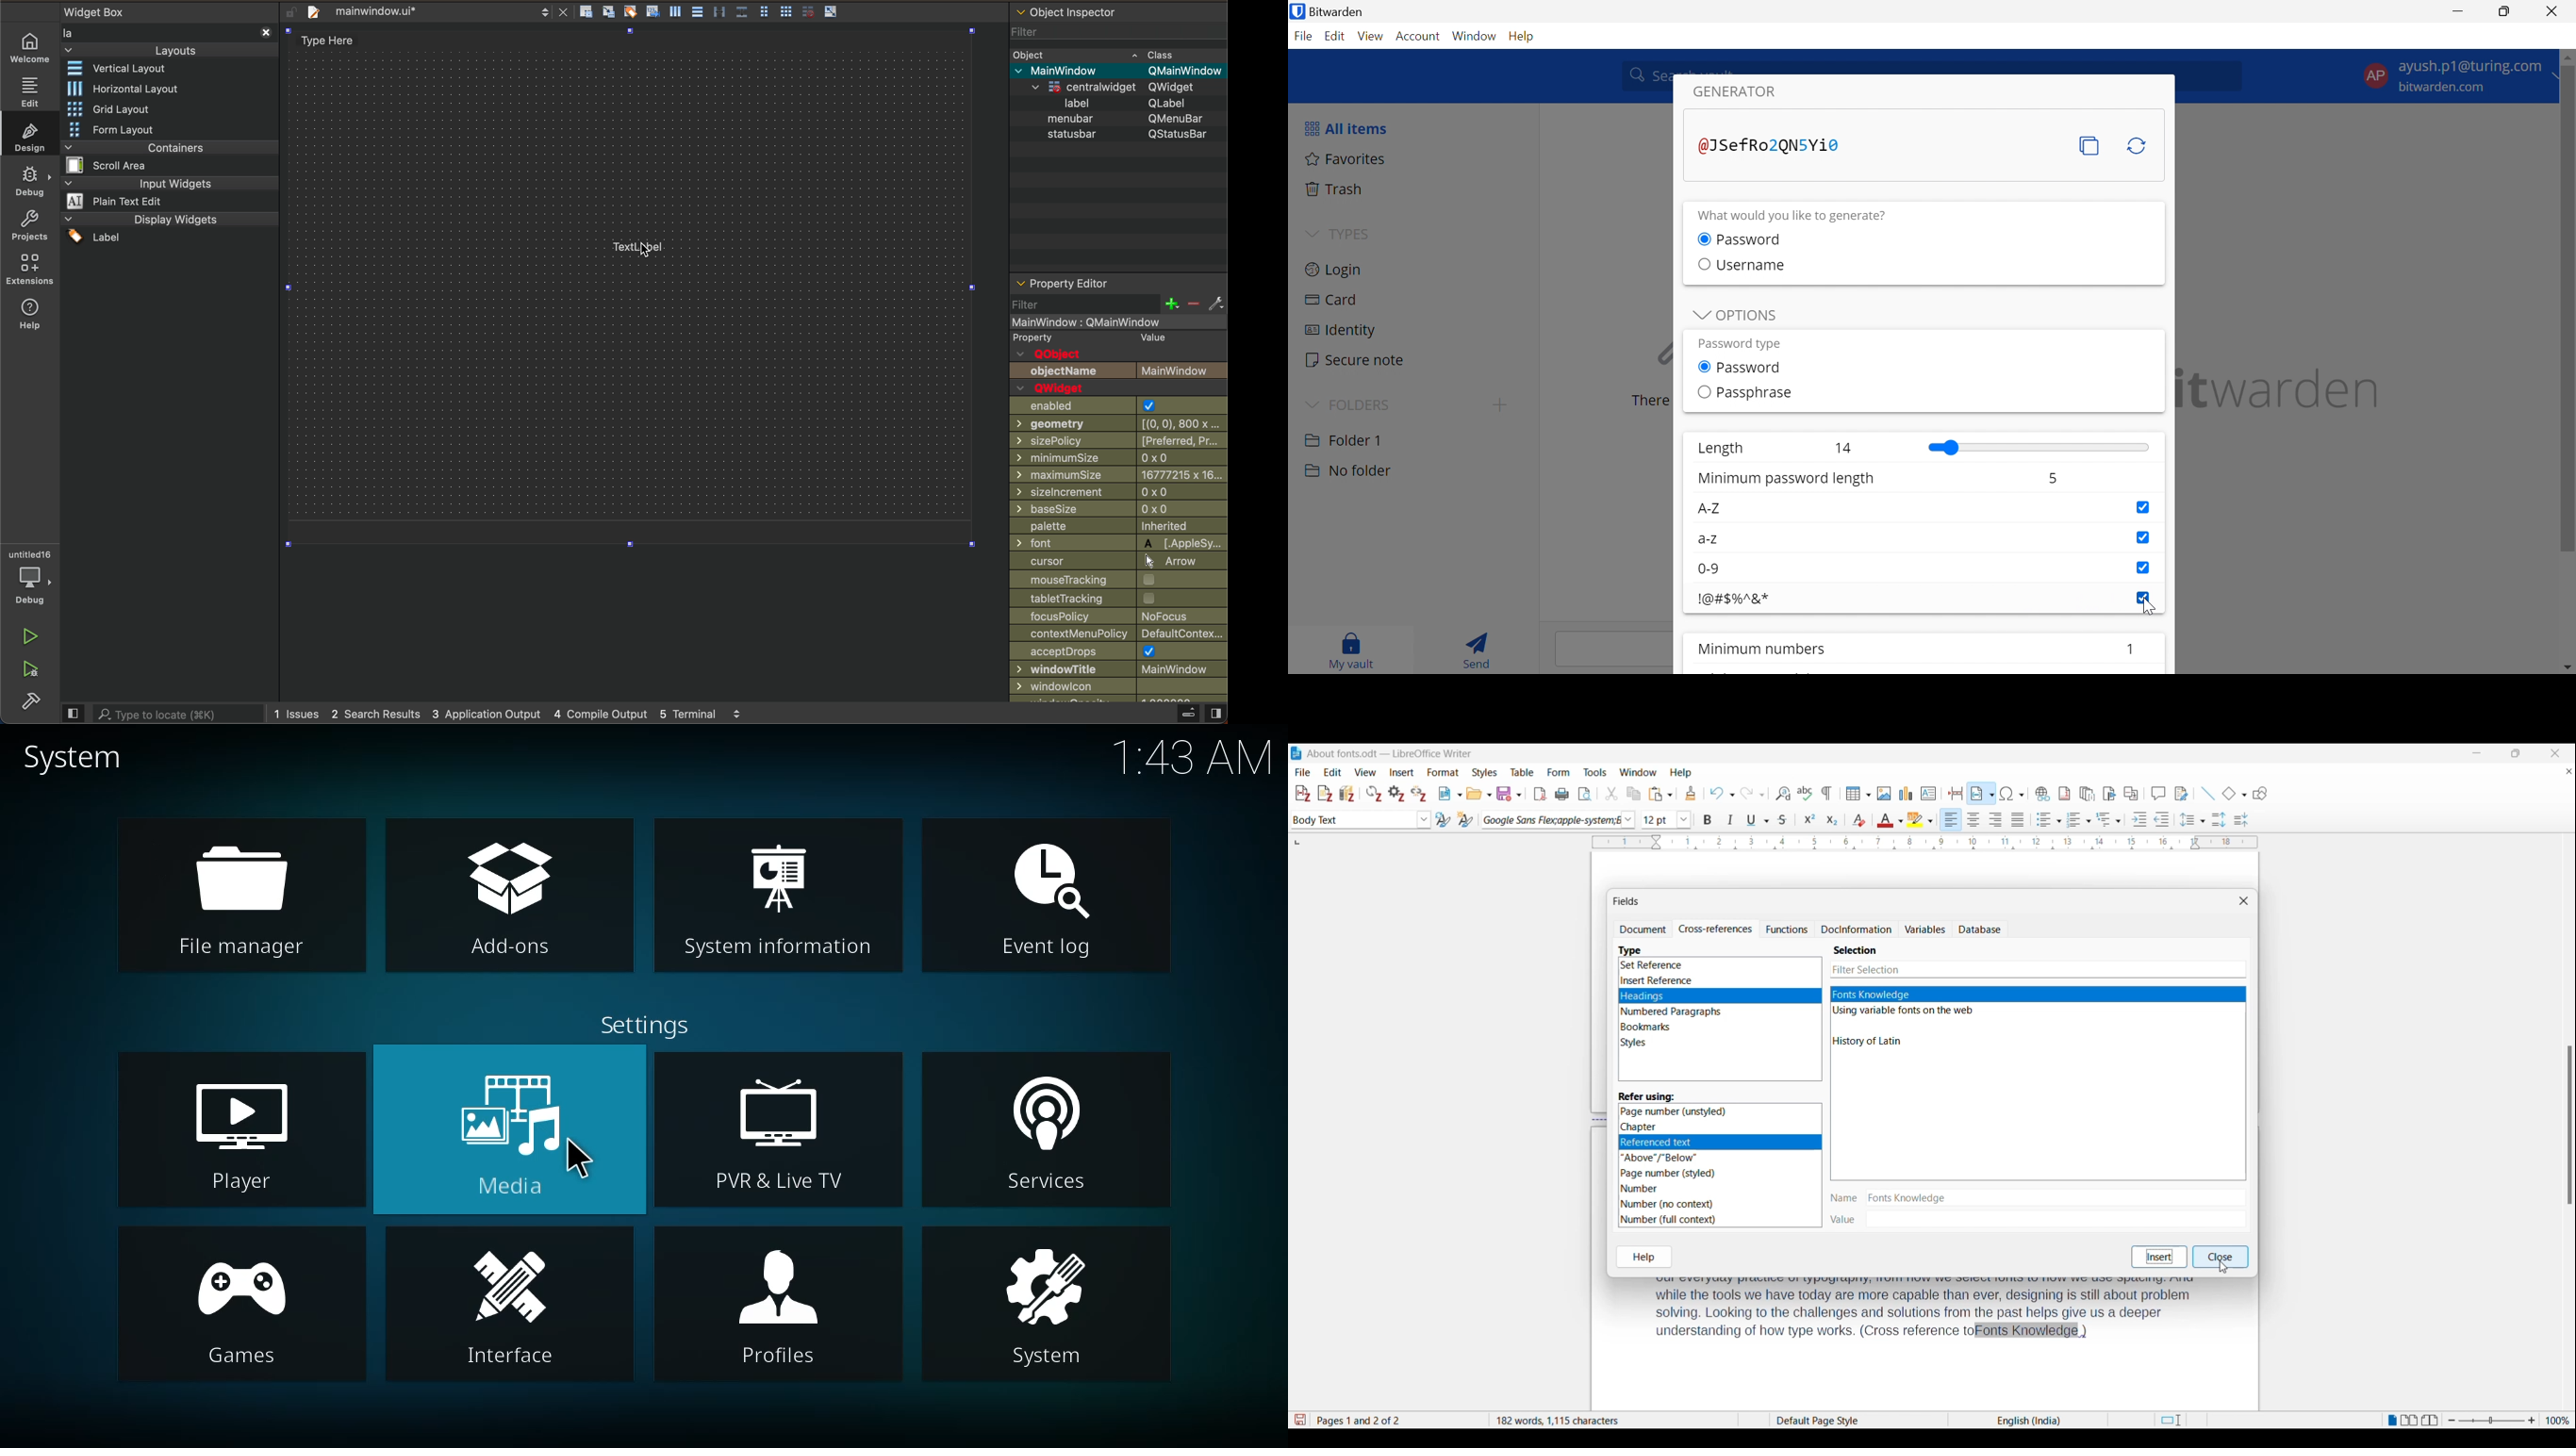 Image resolution: width=2576 pixels, height=1456 pixels. I want to click on event log, so click(1050, 897).